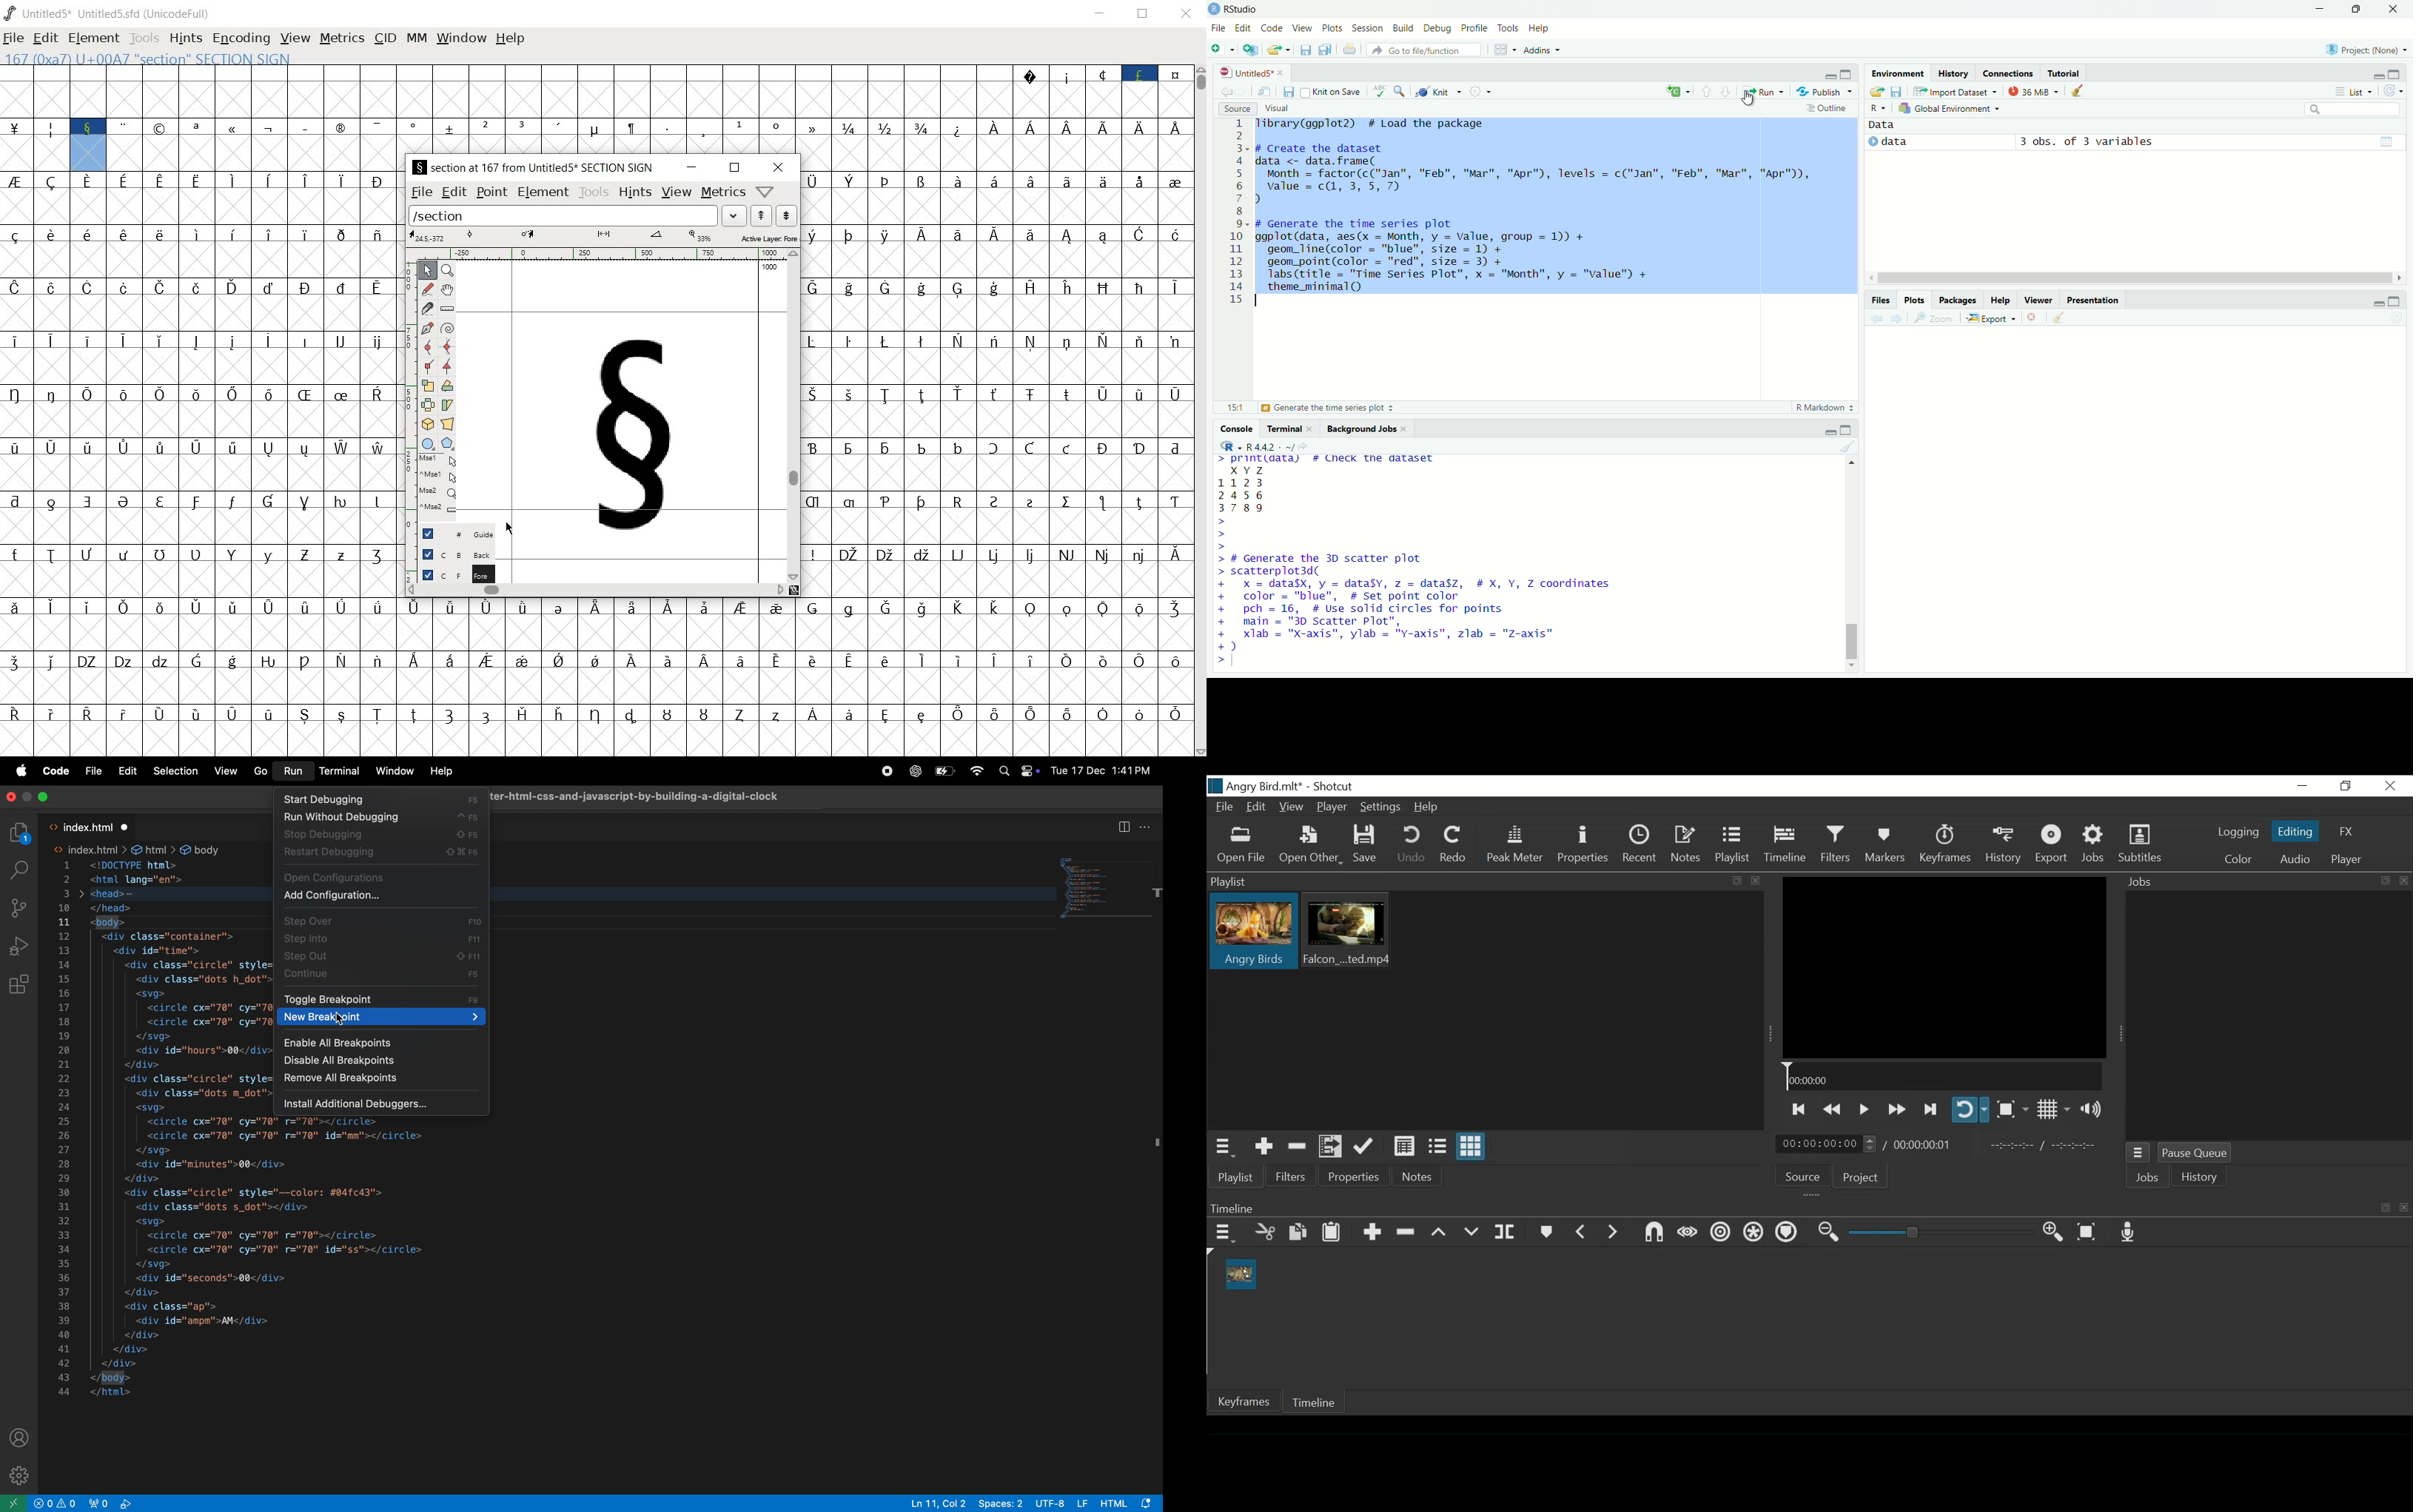  I want to click on save all open documents, so click(1325, 50).